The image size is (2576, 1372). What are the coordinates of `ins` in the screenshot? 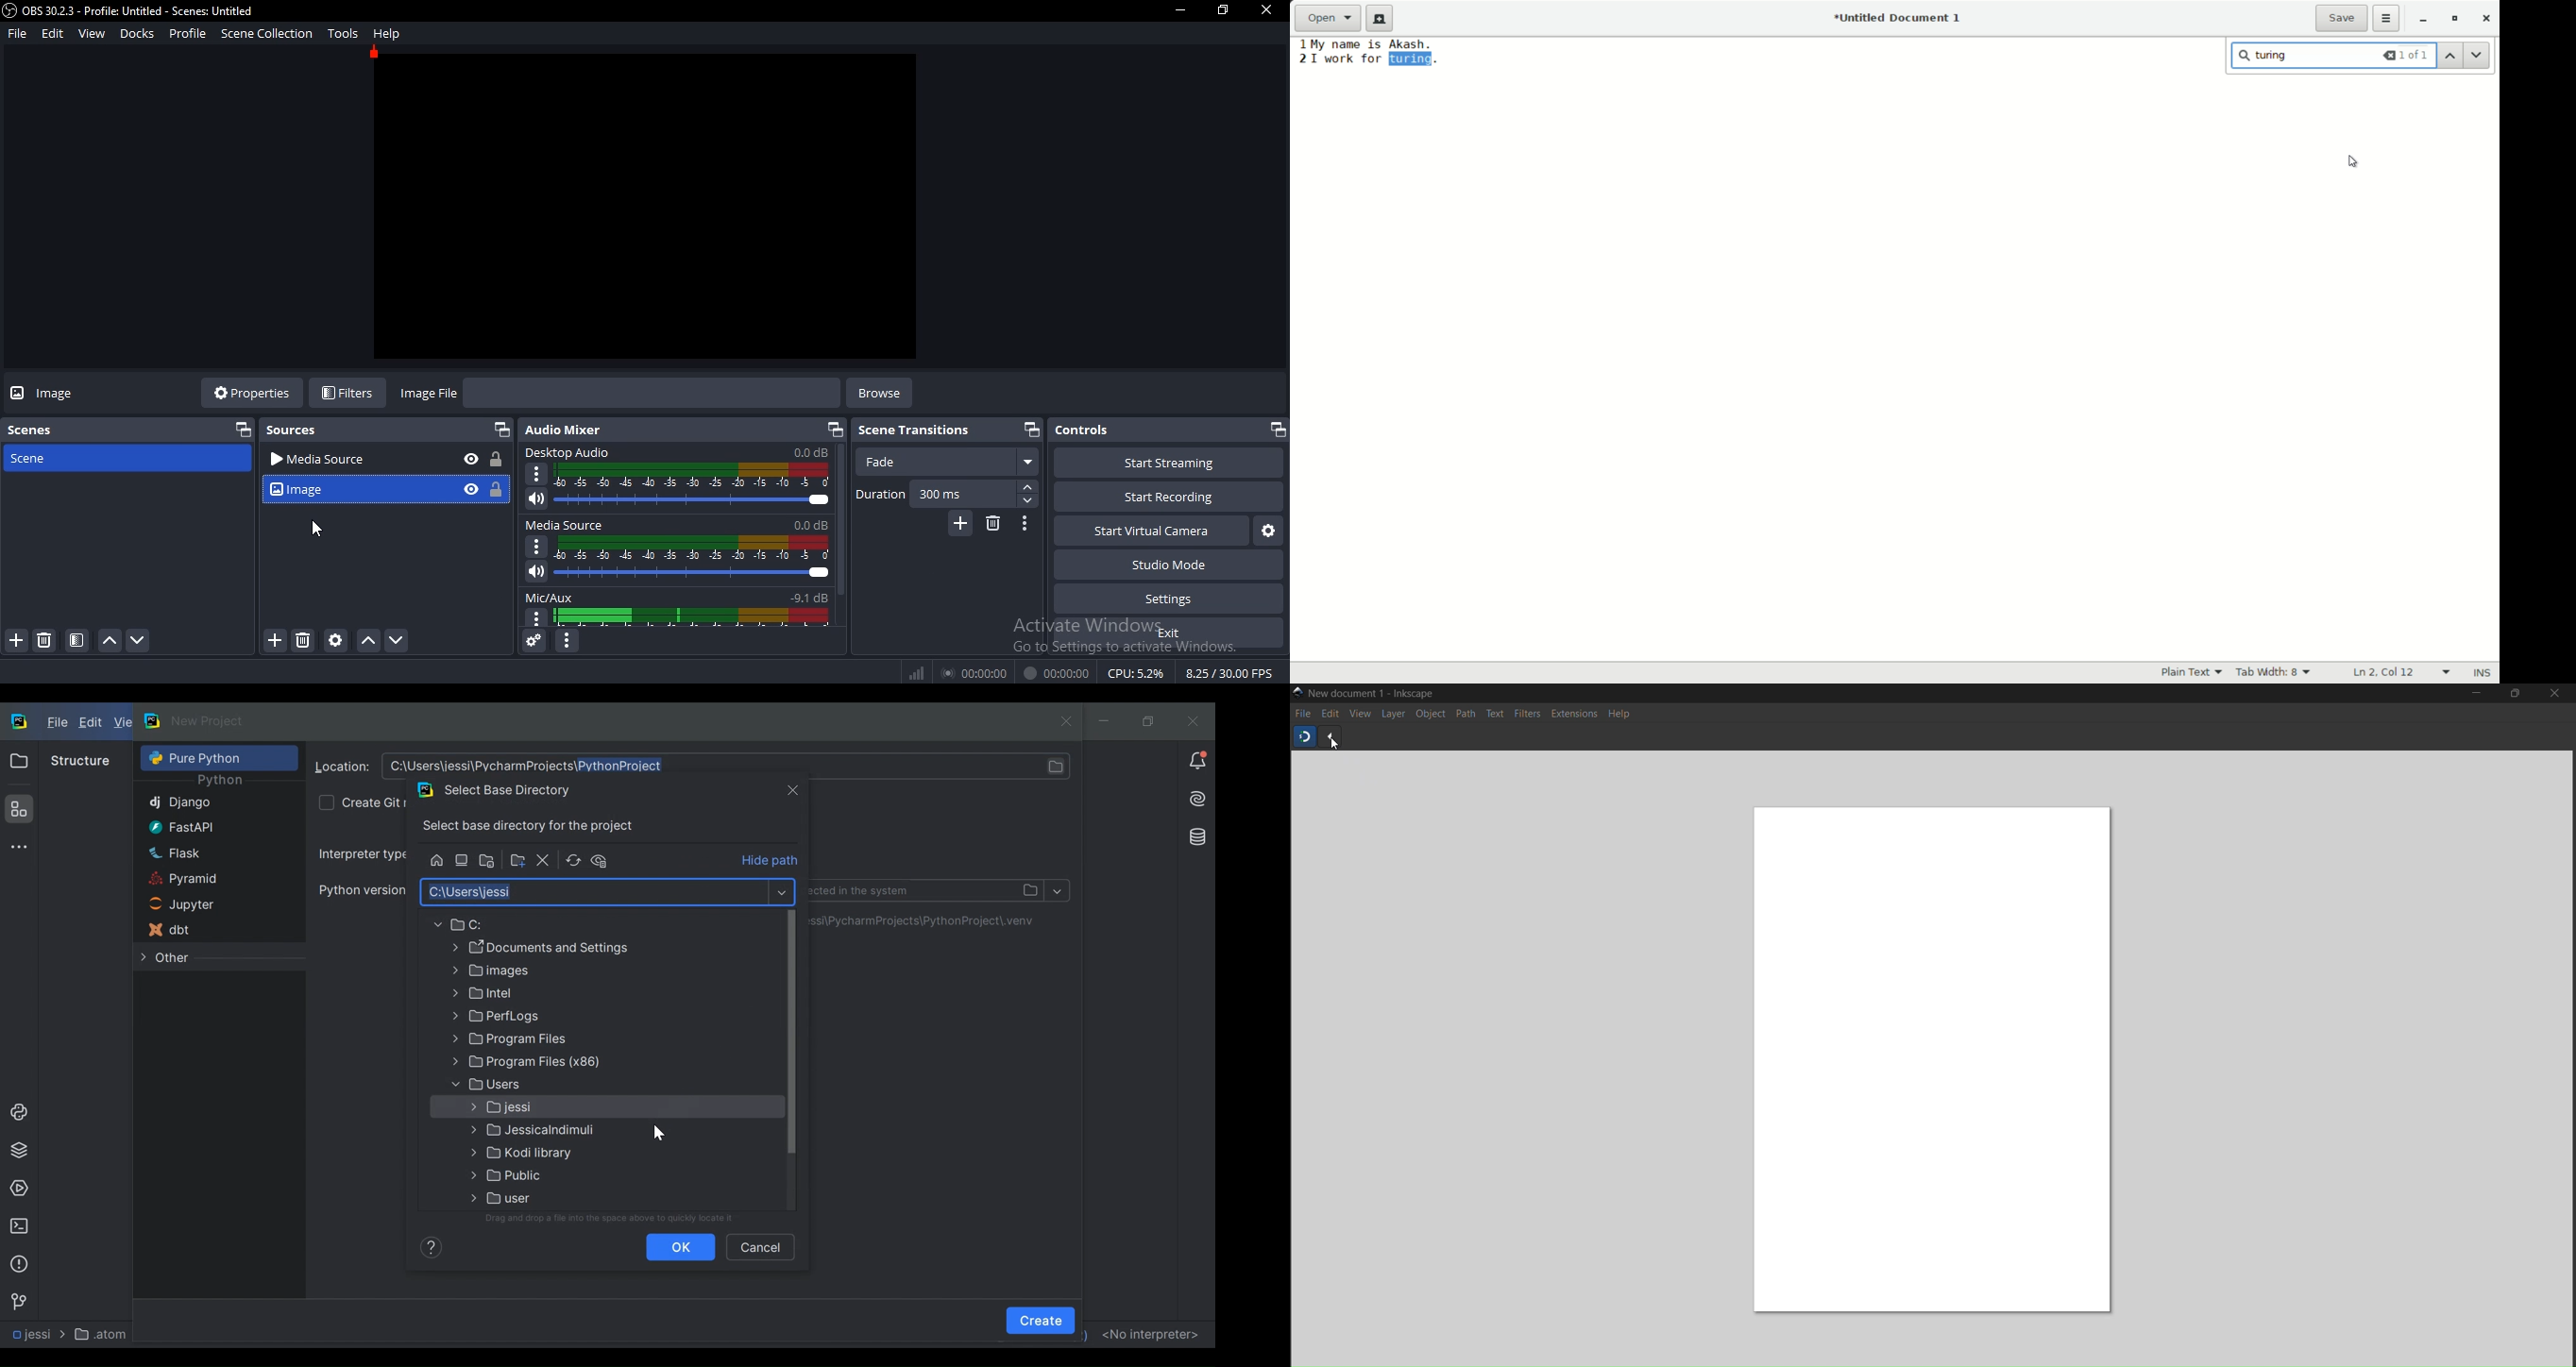 It's located at (2480, 671).